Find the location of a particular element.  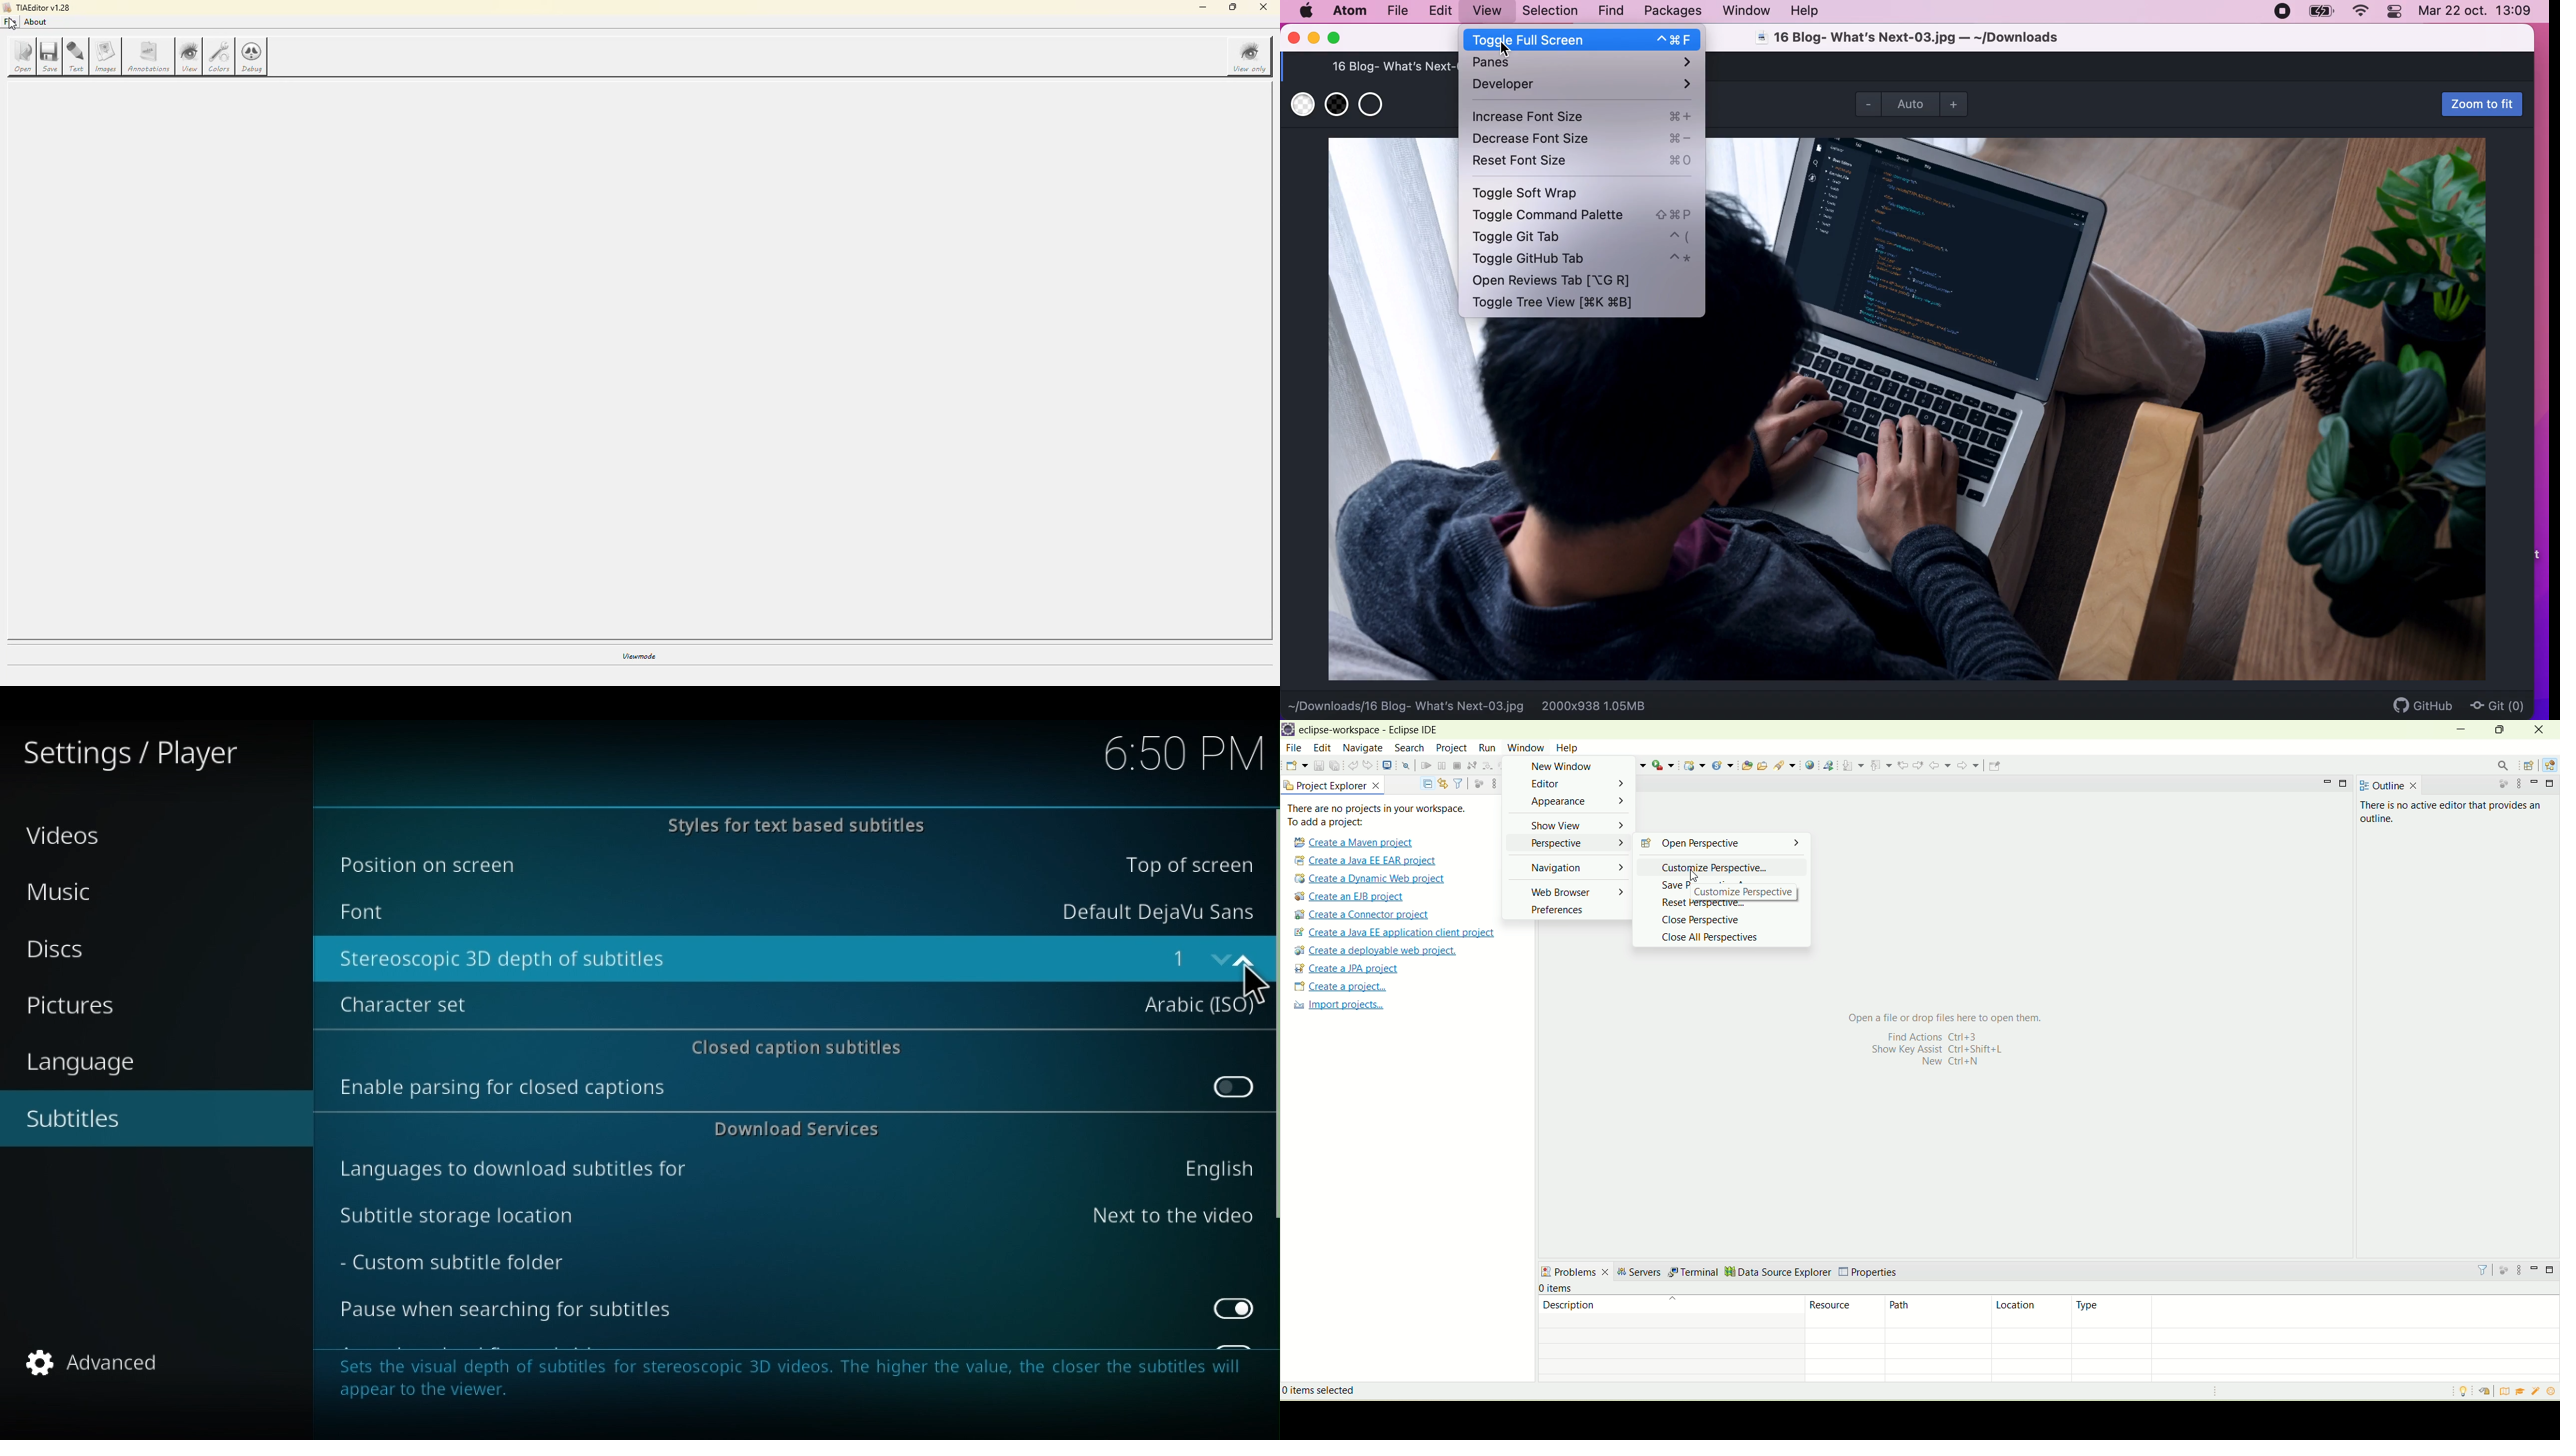

Cursor is located at coordinates (1247, 989).